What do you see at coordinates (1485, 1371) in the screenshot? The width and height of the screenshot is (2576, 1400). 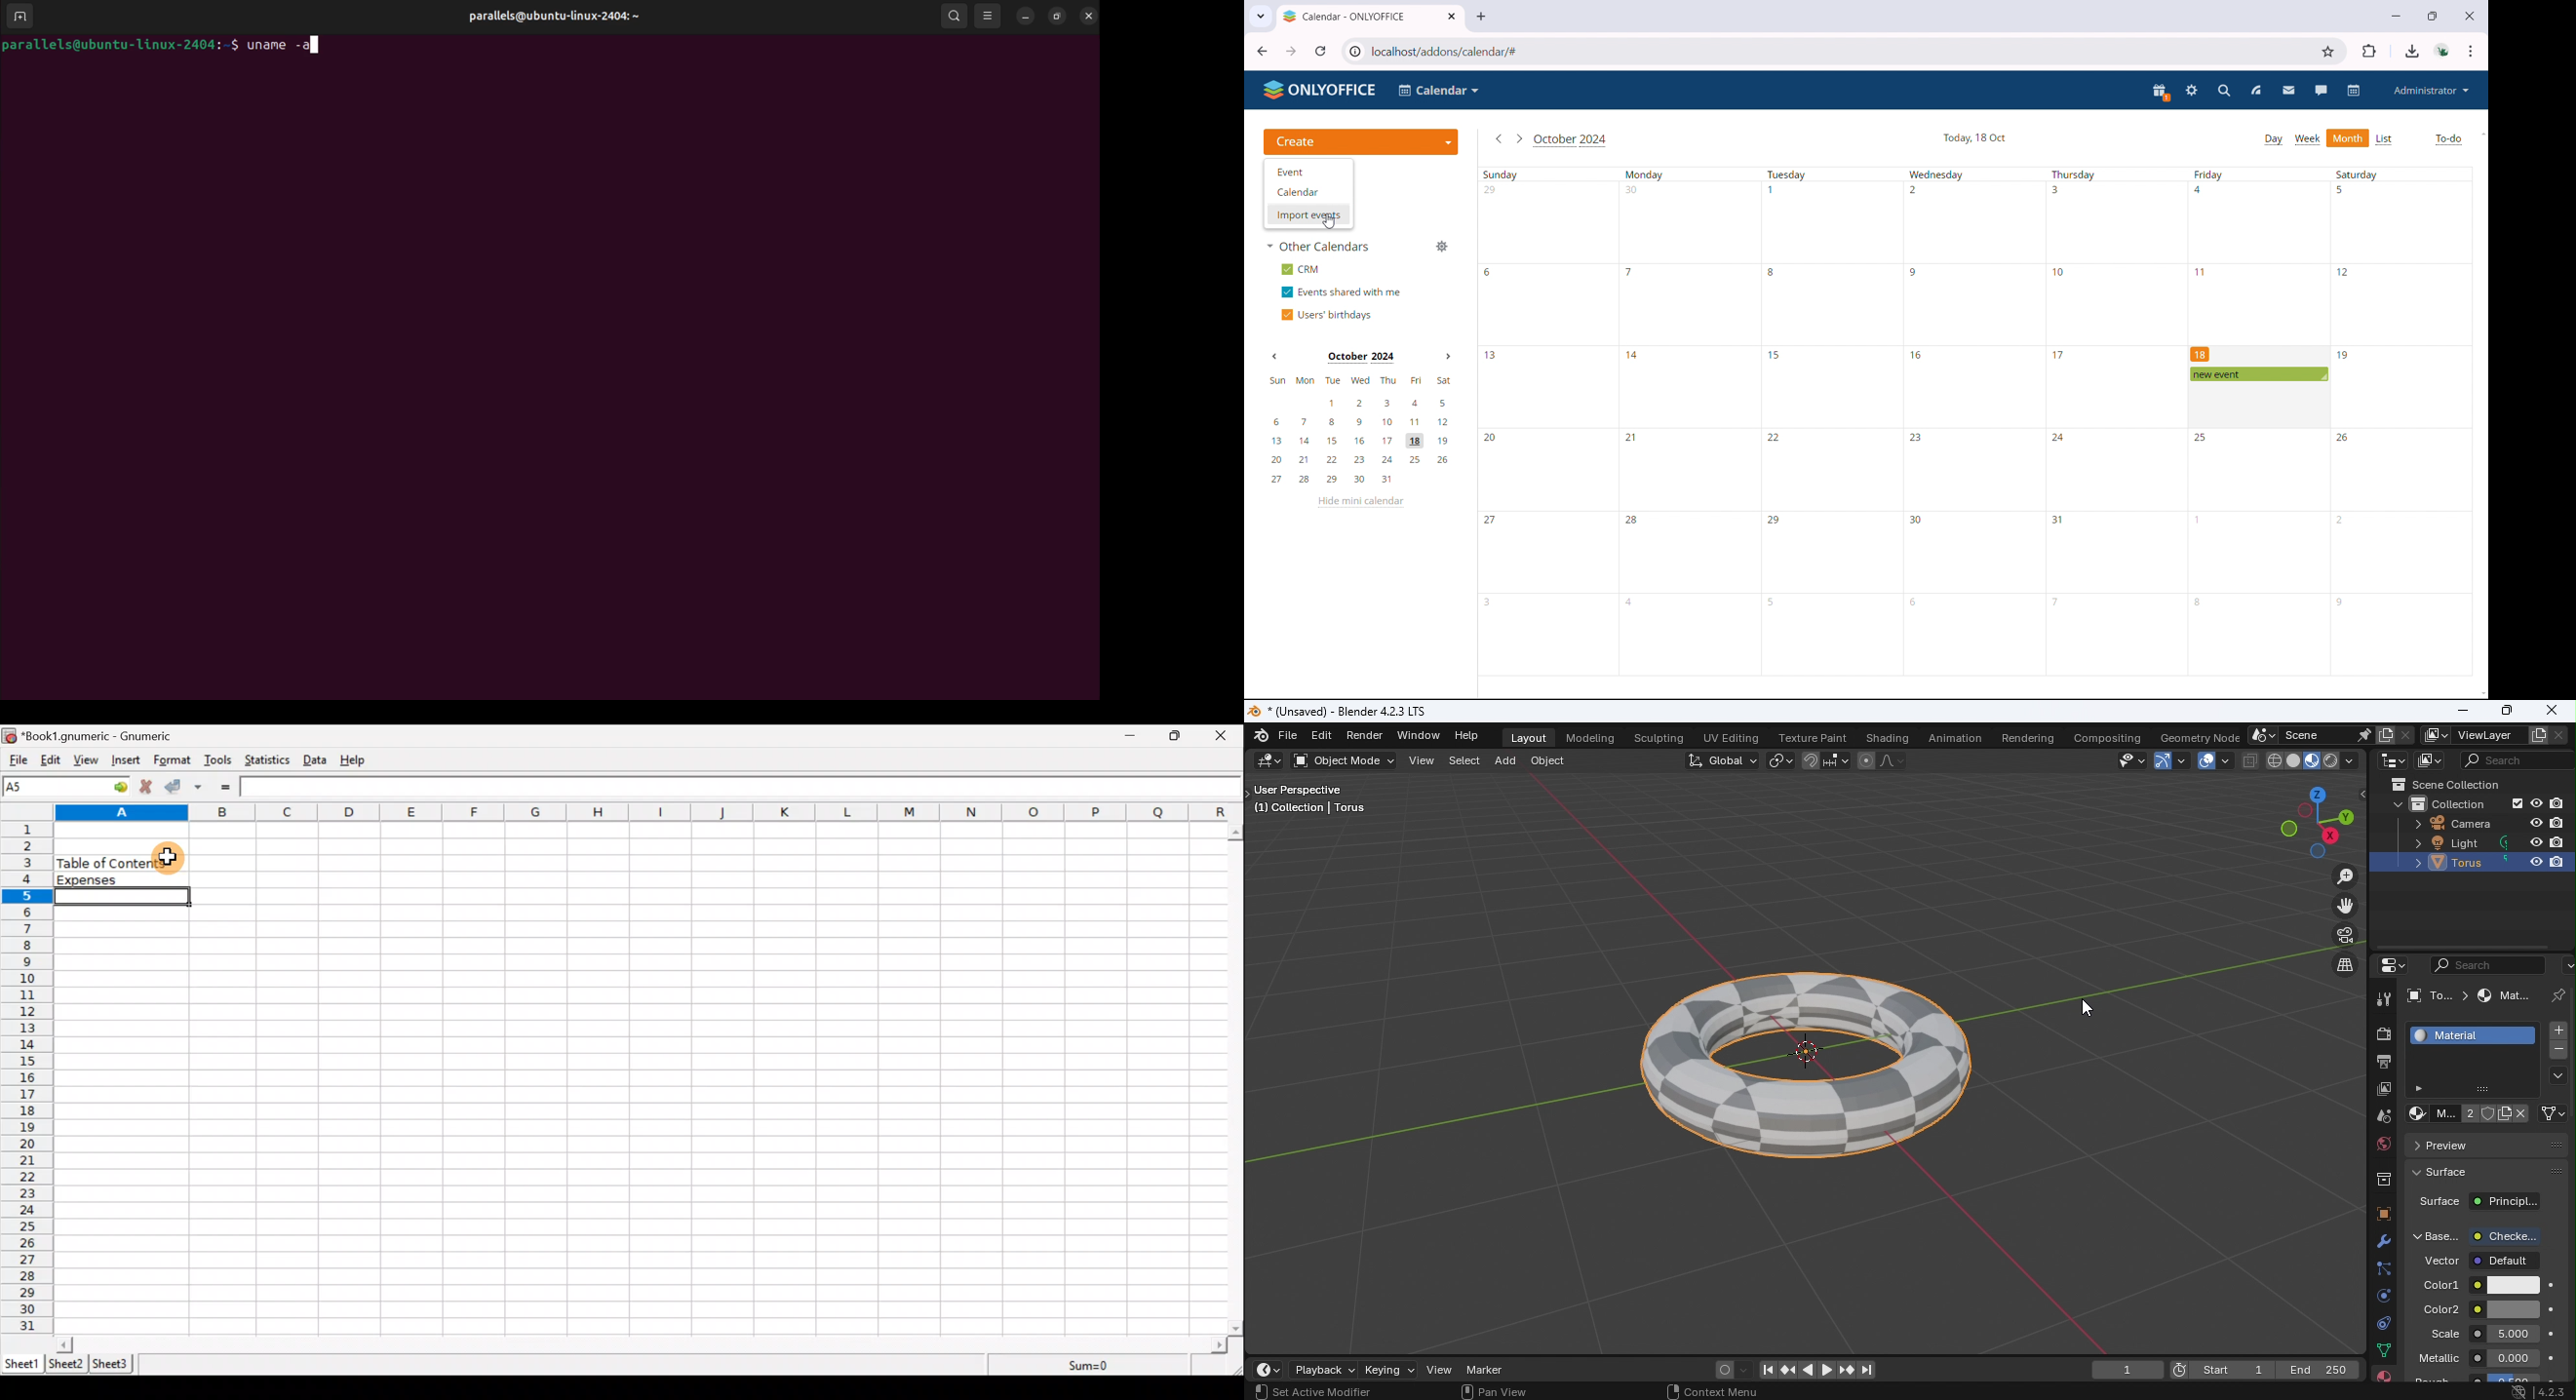 I see `Marker` at bounding box center [1485, 1371].